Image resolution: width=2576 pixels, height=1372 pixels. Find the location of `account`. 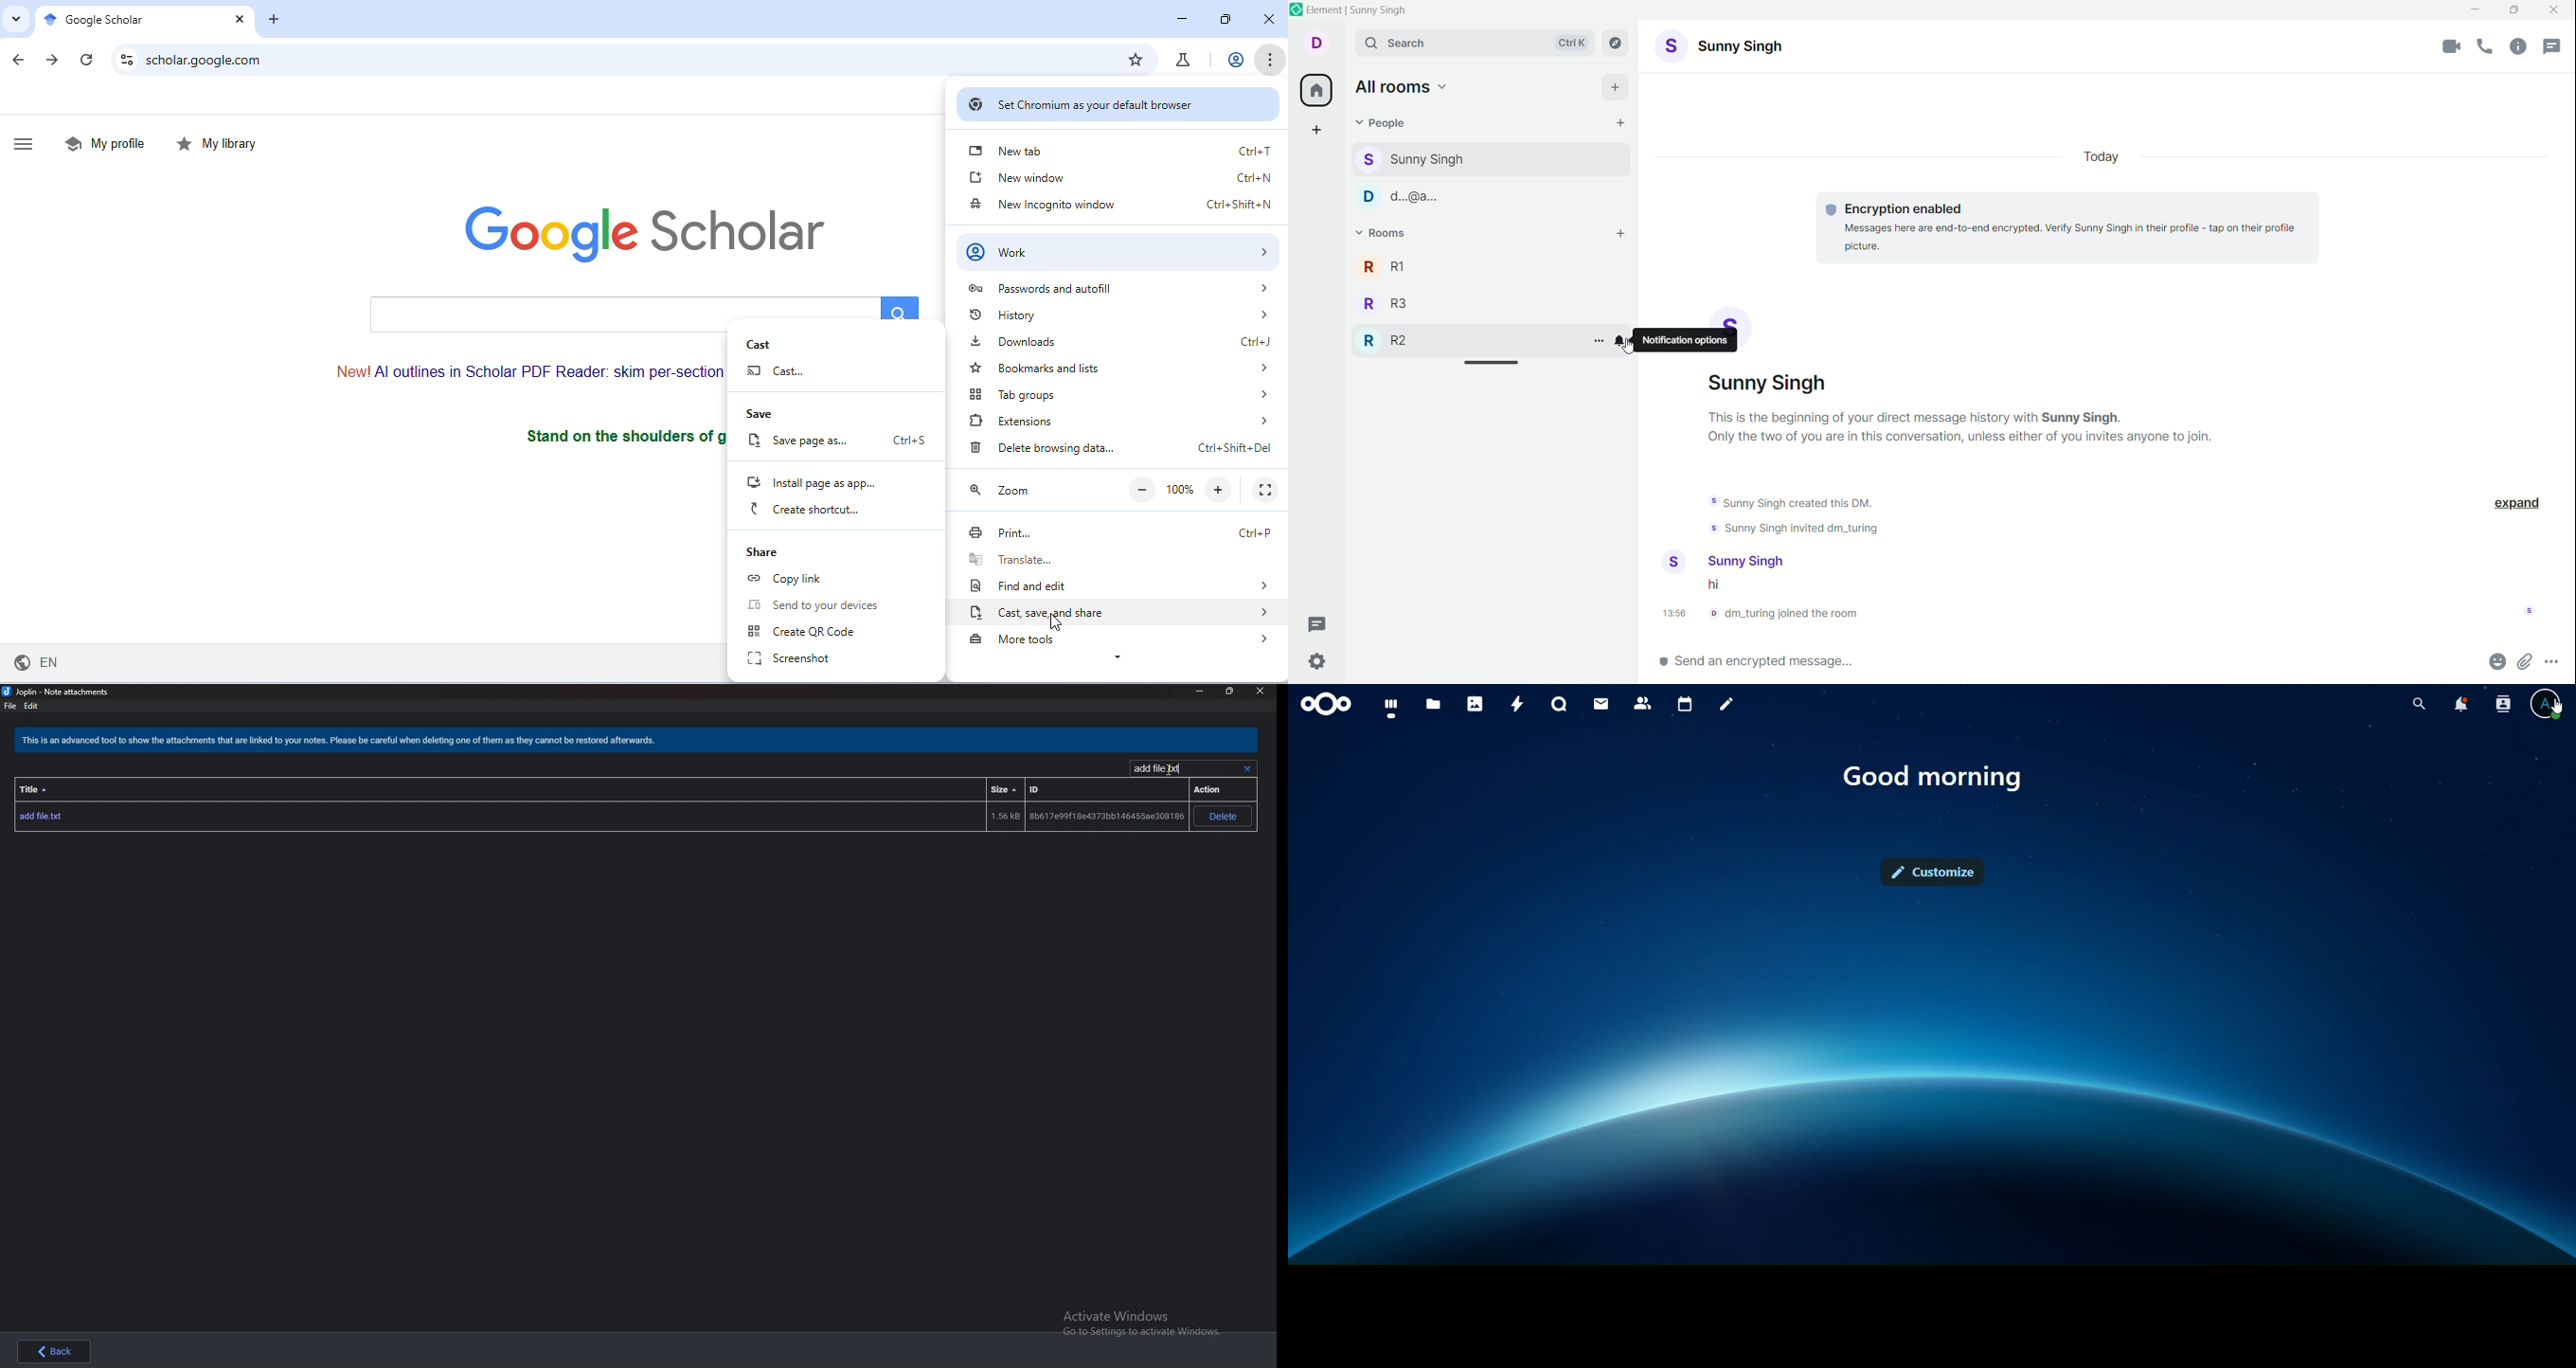

account is located at coordinates (1320, 42).